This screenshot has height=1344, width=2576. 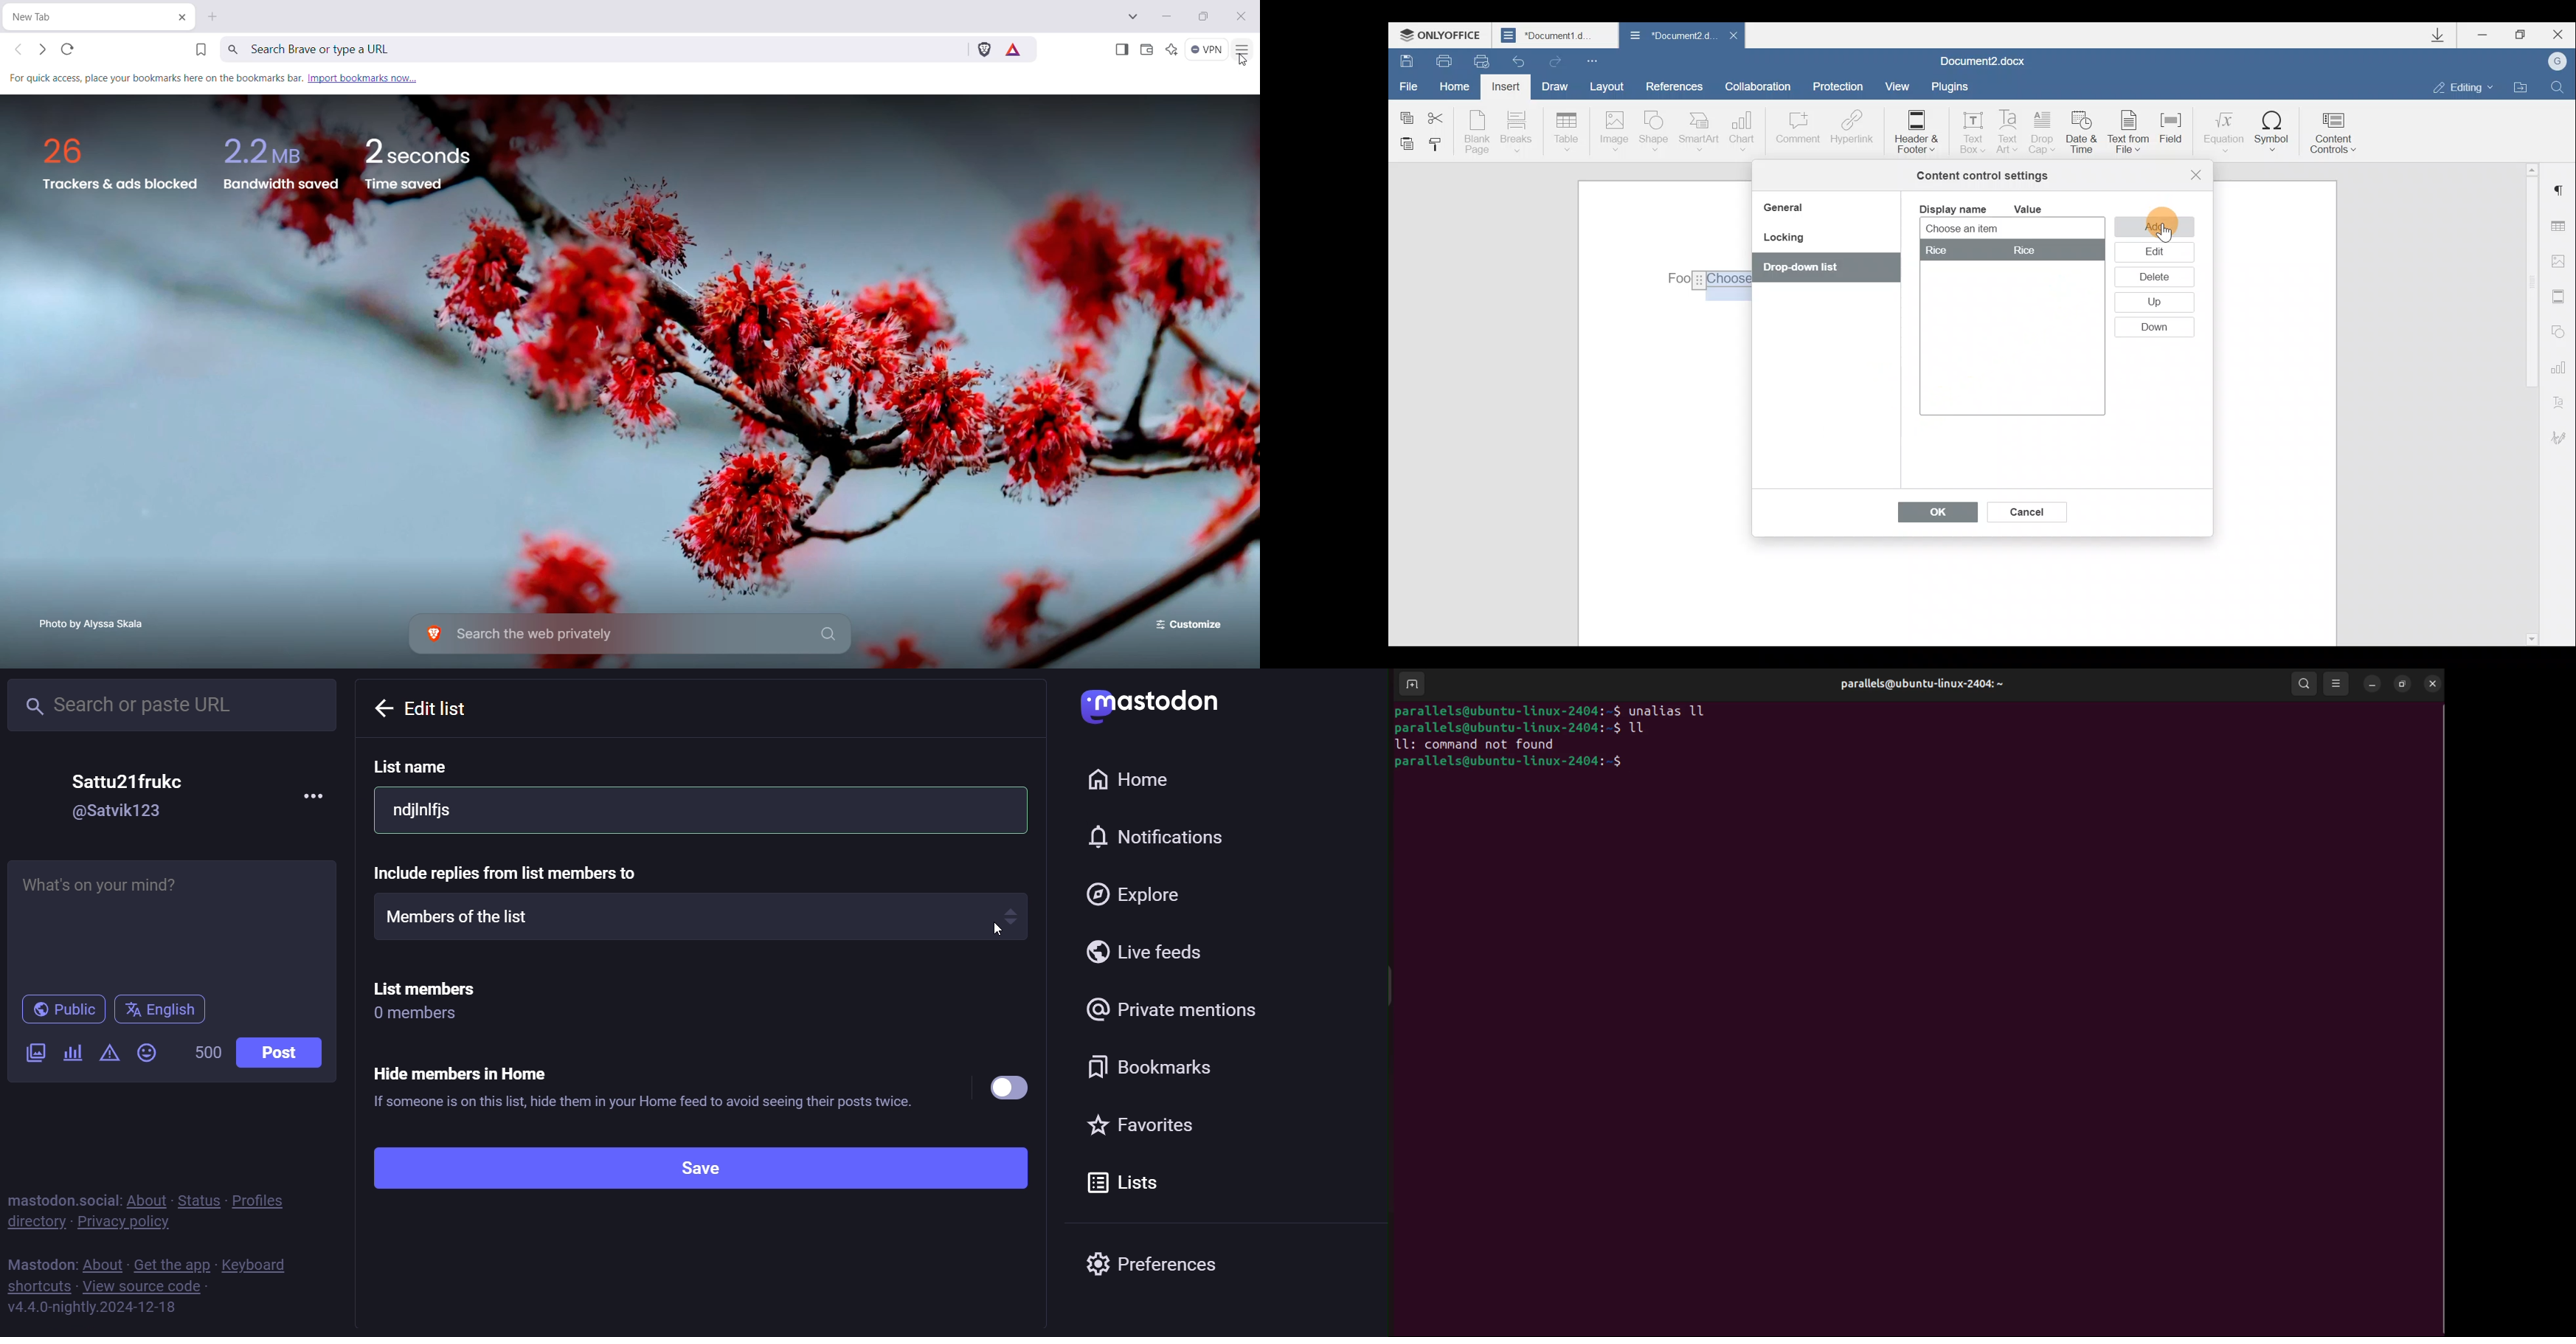 I want to click on Open file location, so click(x=2521, y=85).